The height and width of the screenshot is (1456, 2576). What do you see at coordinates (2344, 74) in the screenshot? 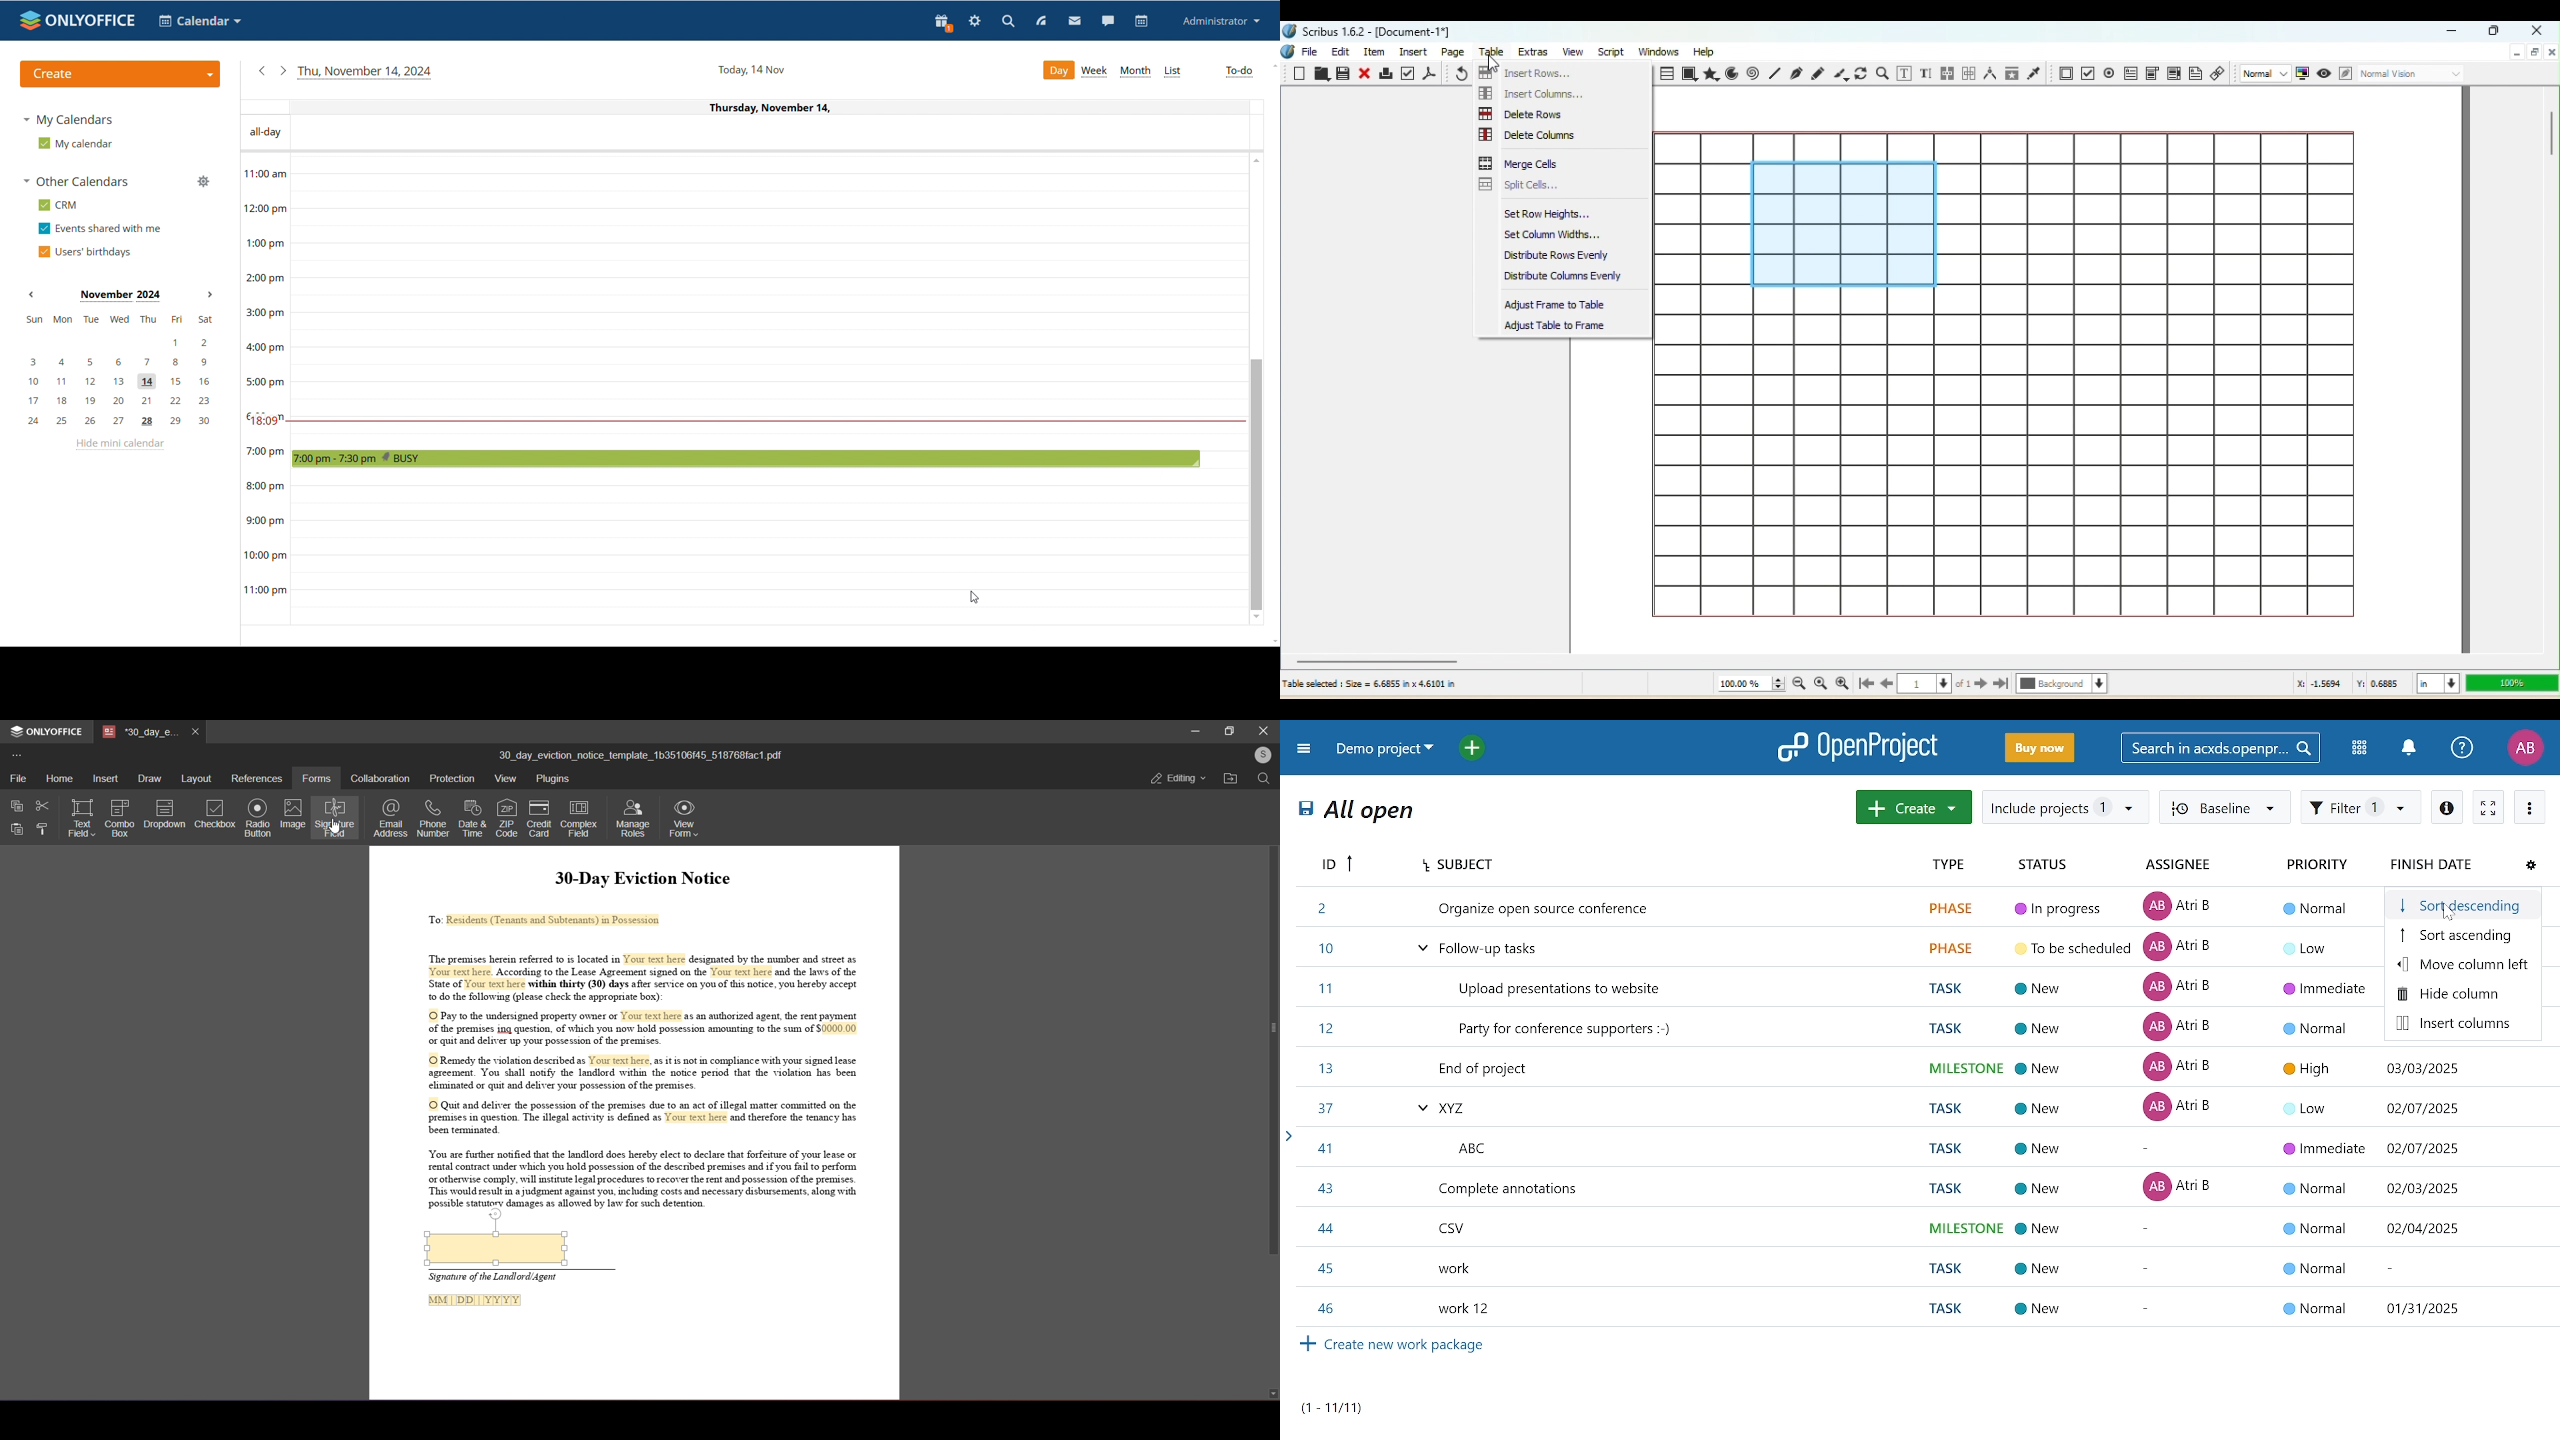
I see `Edit in Preview mode` at bounding box center [2344, 74].